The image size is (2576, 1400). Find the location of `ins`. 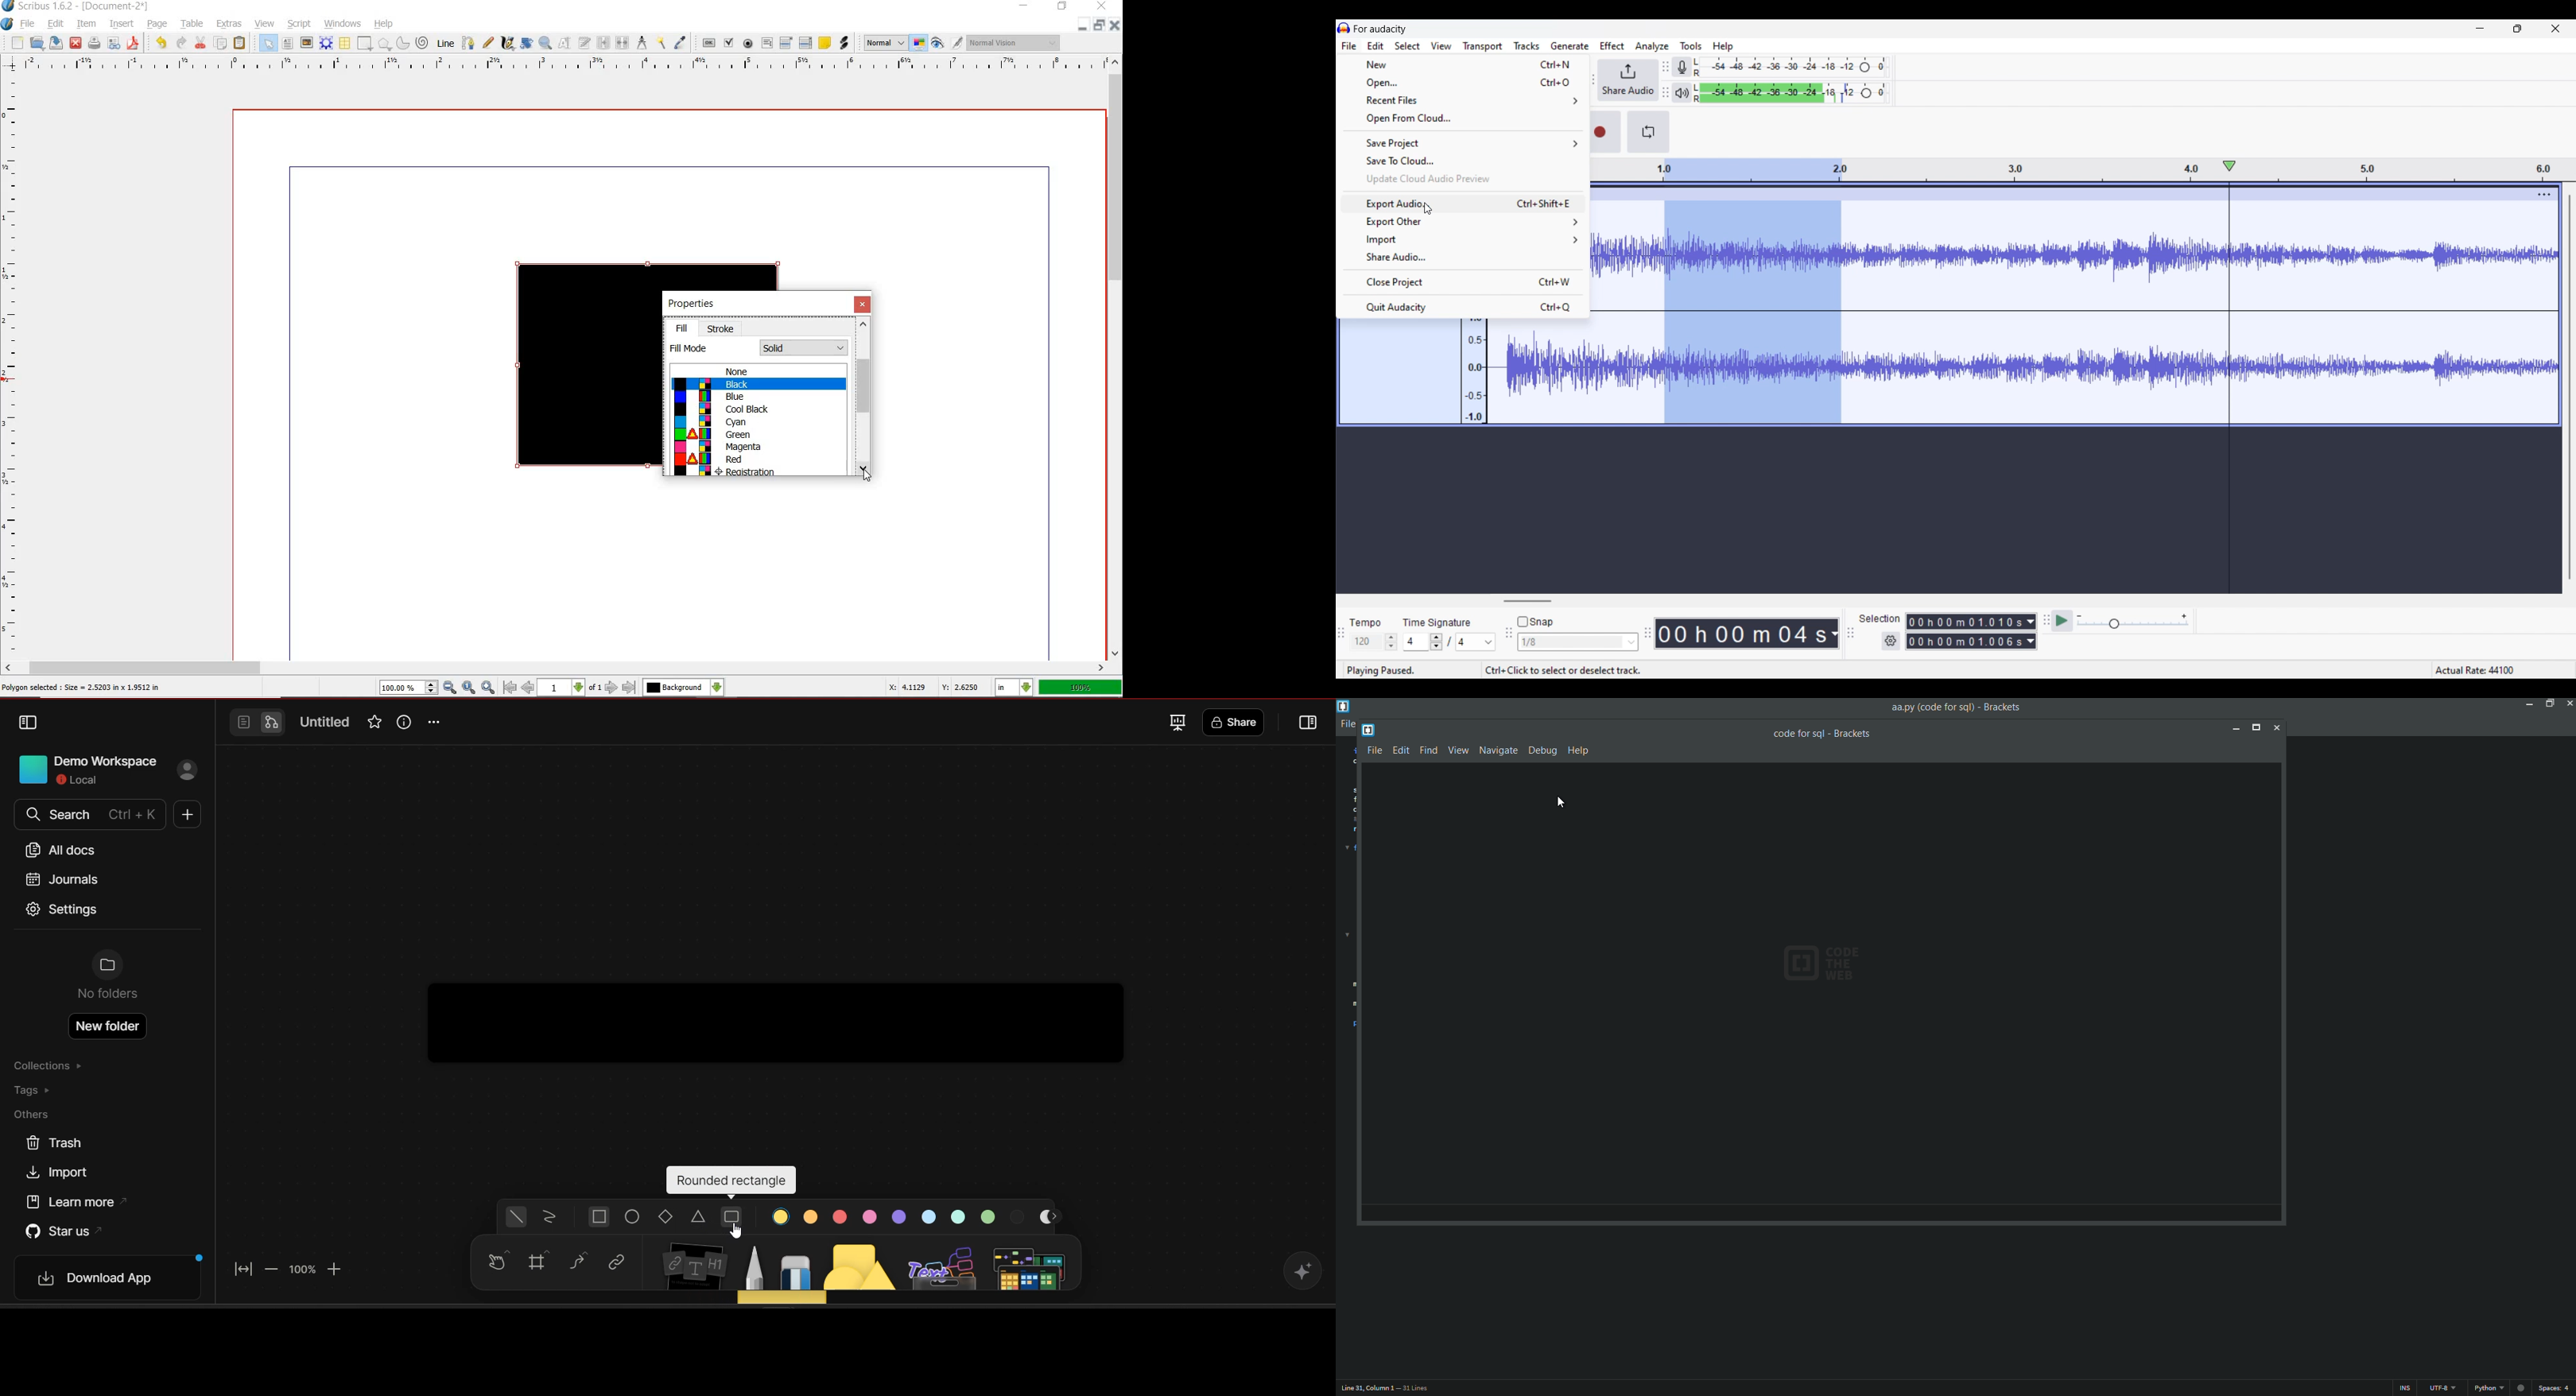

ins is located at coordinates (2405, 1388).